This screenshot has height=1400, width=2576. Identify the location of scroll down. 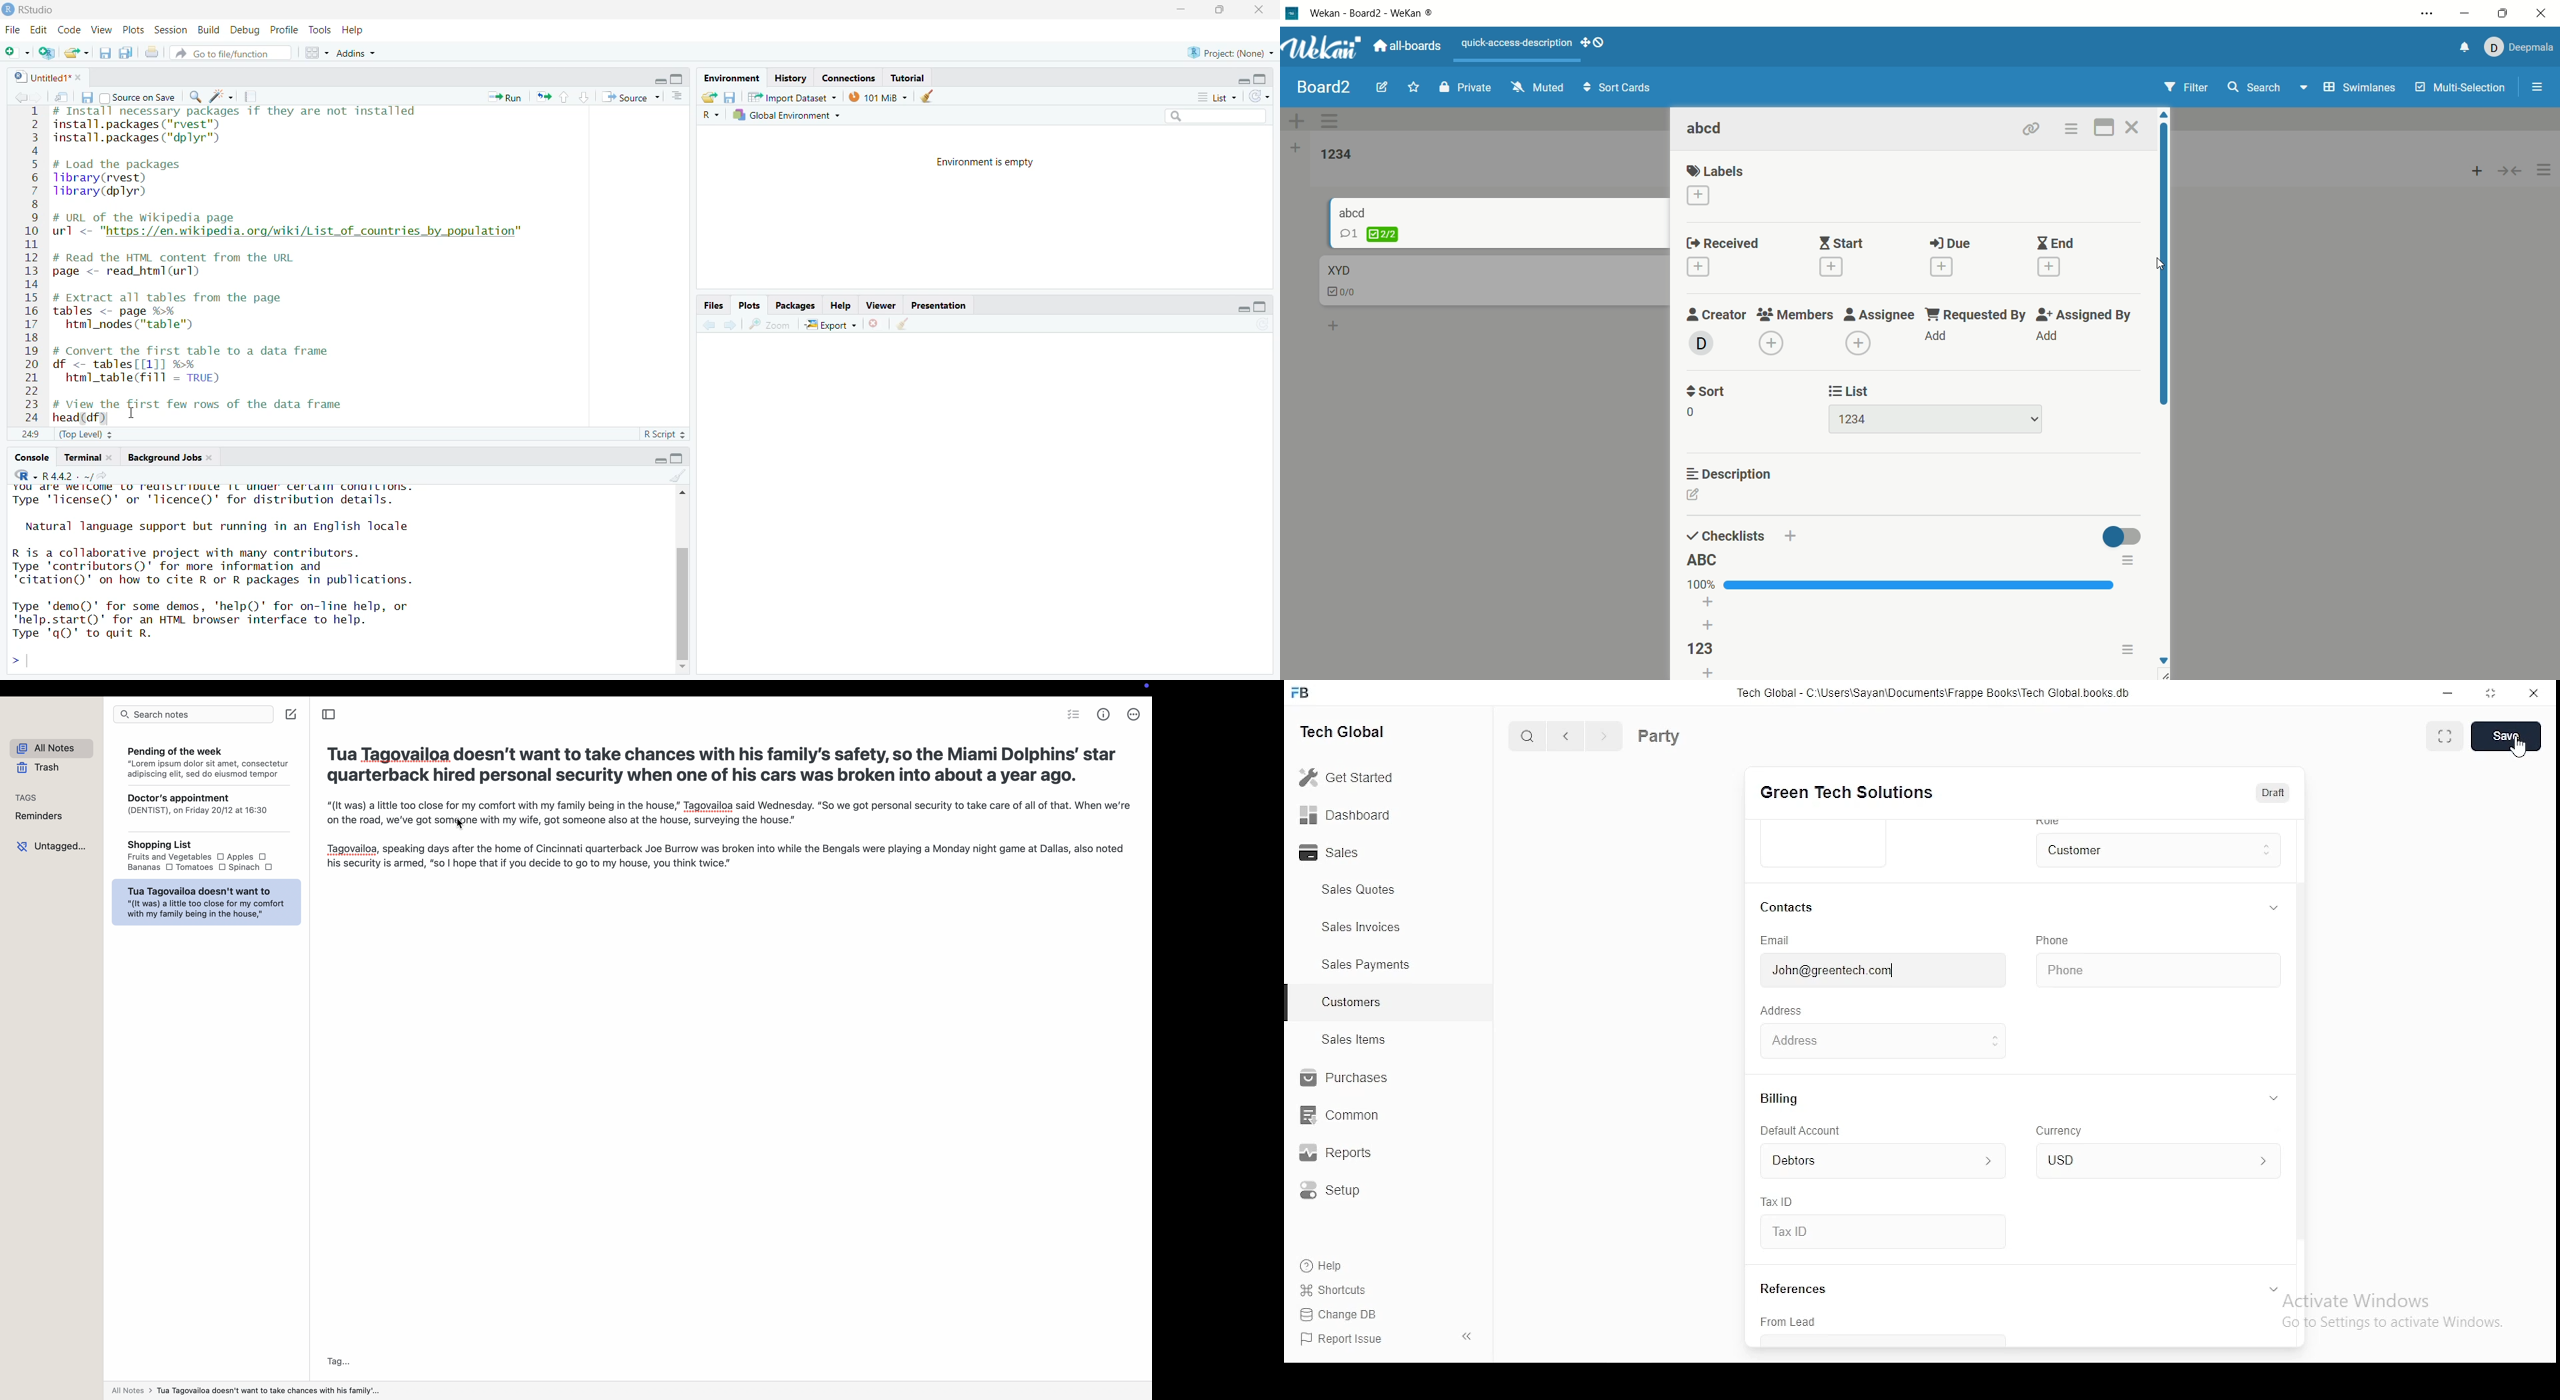
(683, 668).